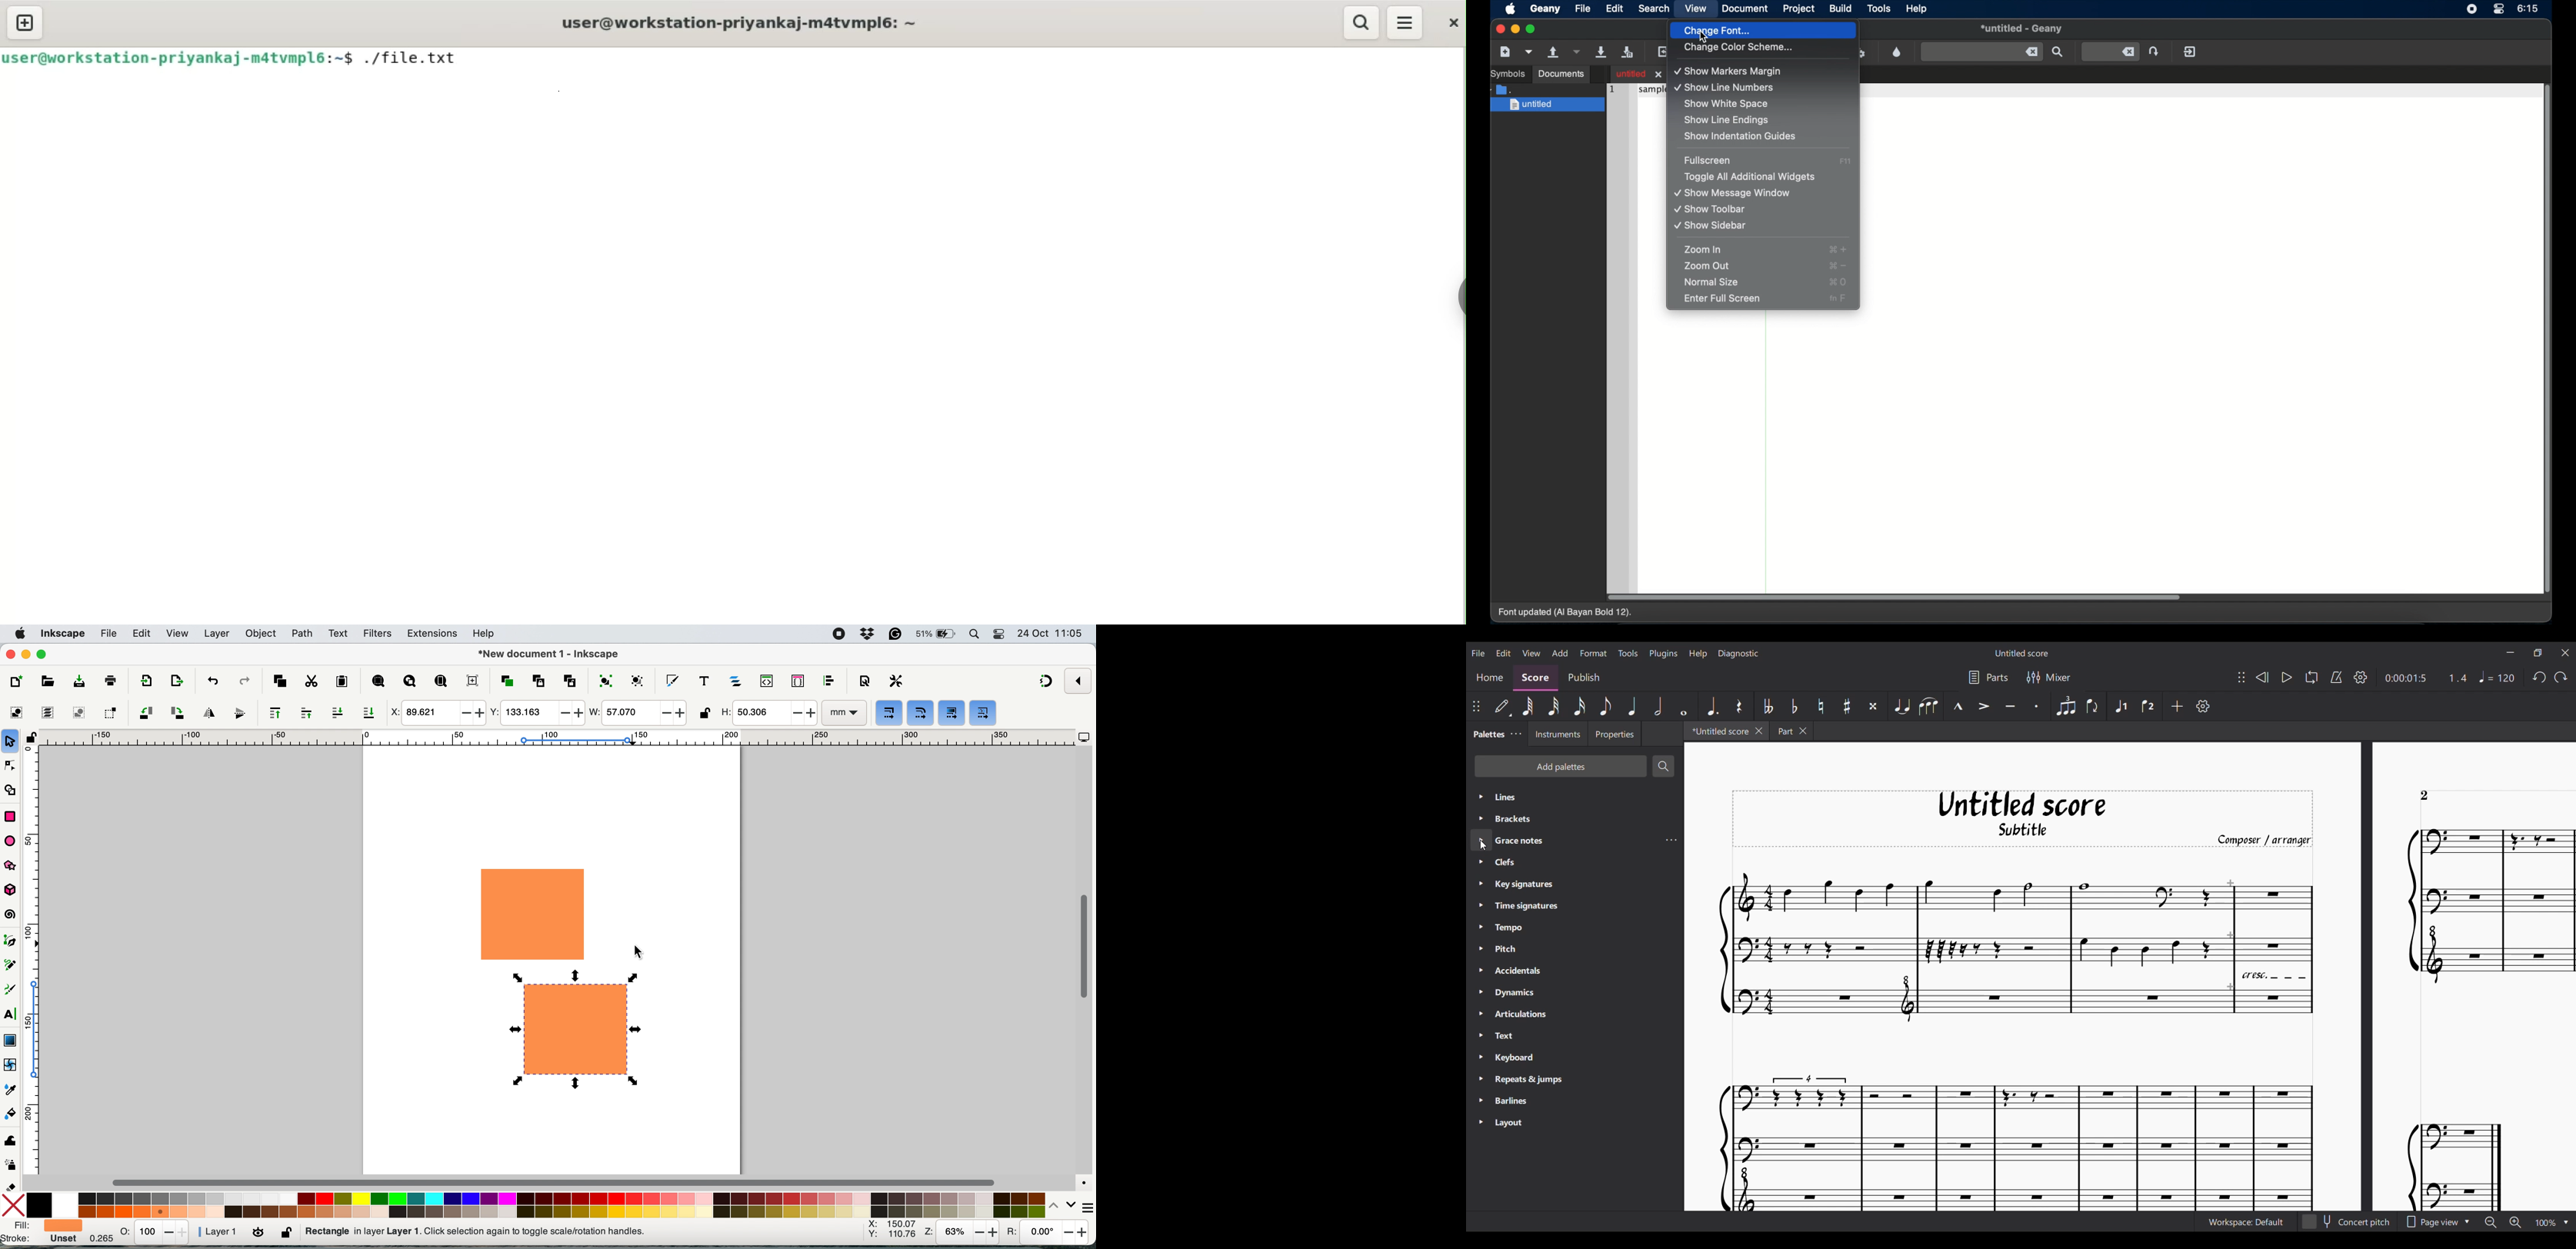 This screenshot has height=1260, width=2576. I want to click on Tempo, so click(2497, 677).